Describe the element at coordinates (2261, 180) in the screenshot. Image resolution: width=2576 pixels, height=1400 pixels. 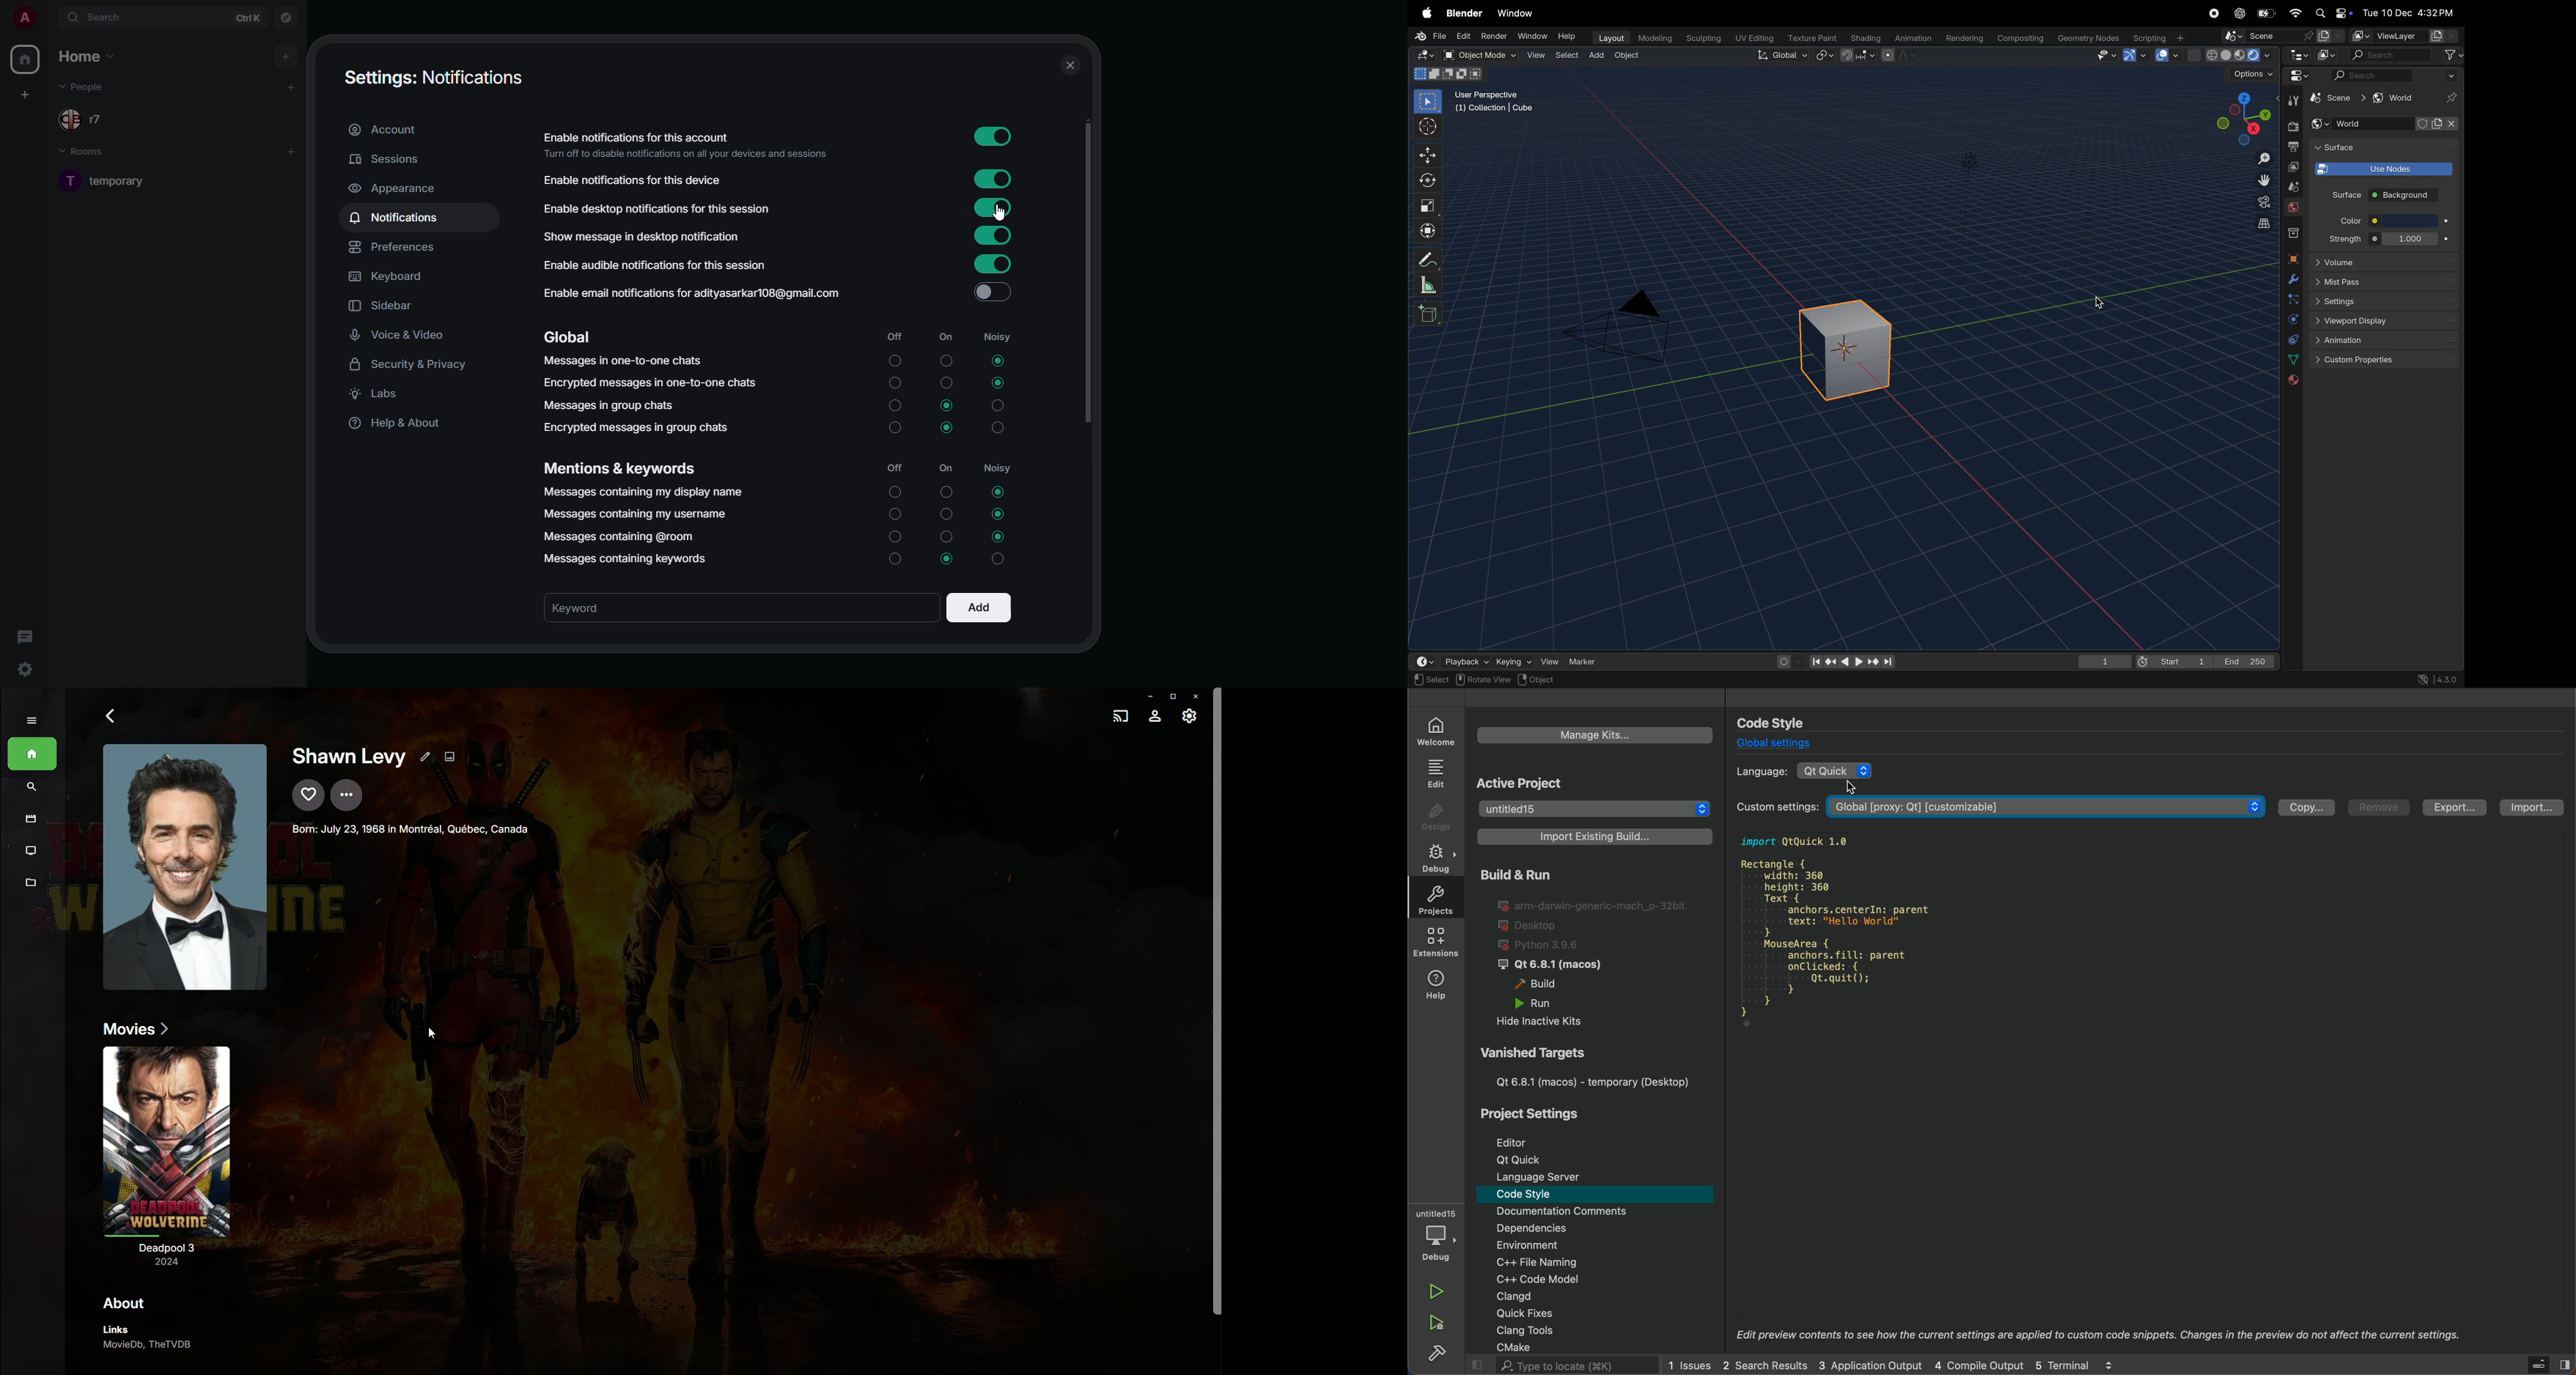
I see `move the view` at that location.